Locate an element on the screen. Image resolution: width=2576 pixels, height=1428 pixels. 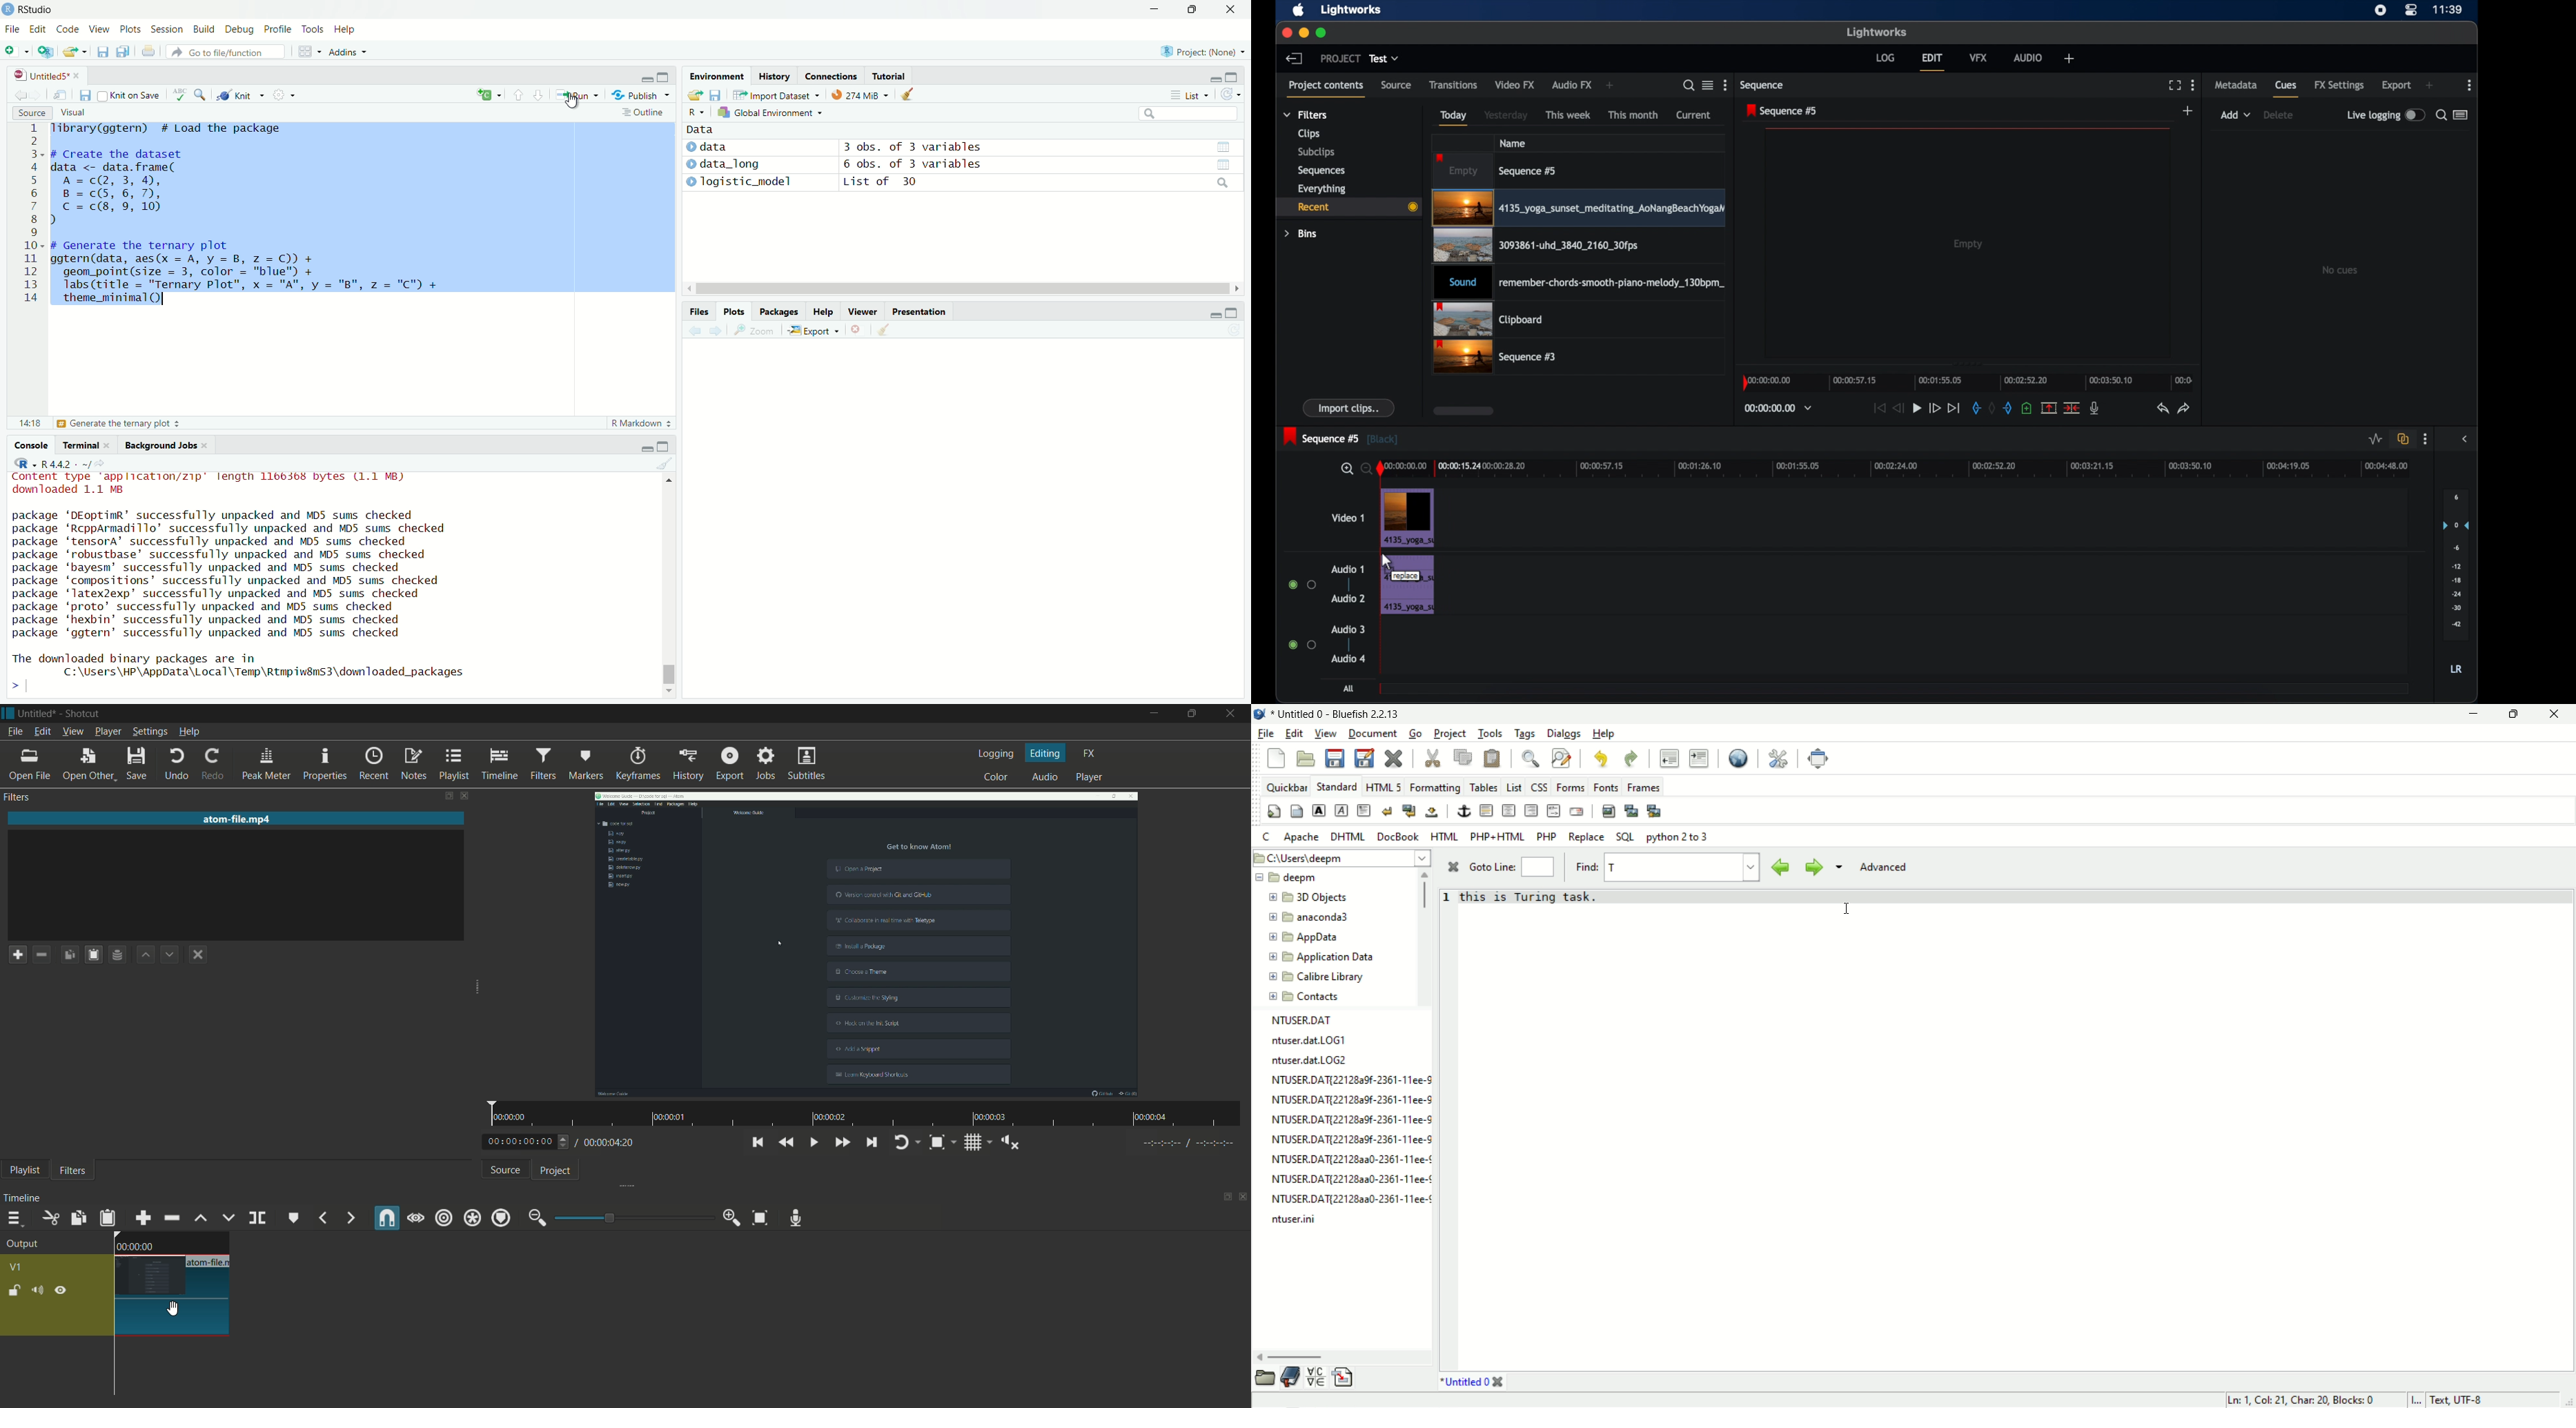
minimise is located at coordinates (1154, 10).